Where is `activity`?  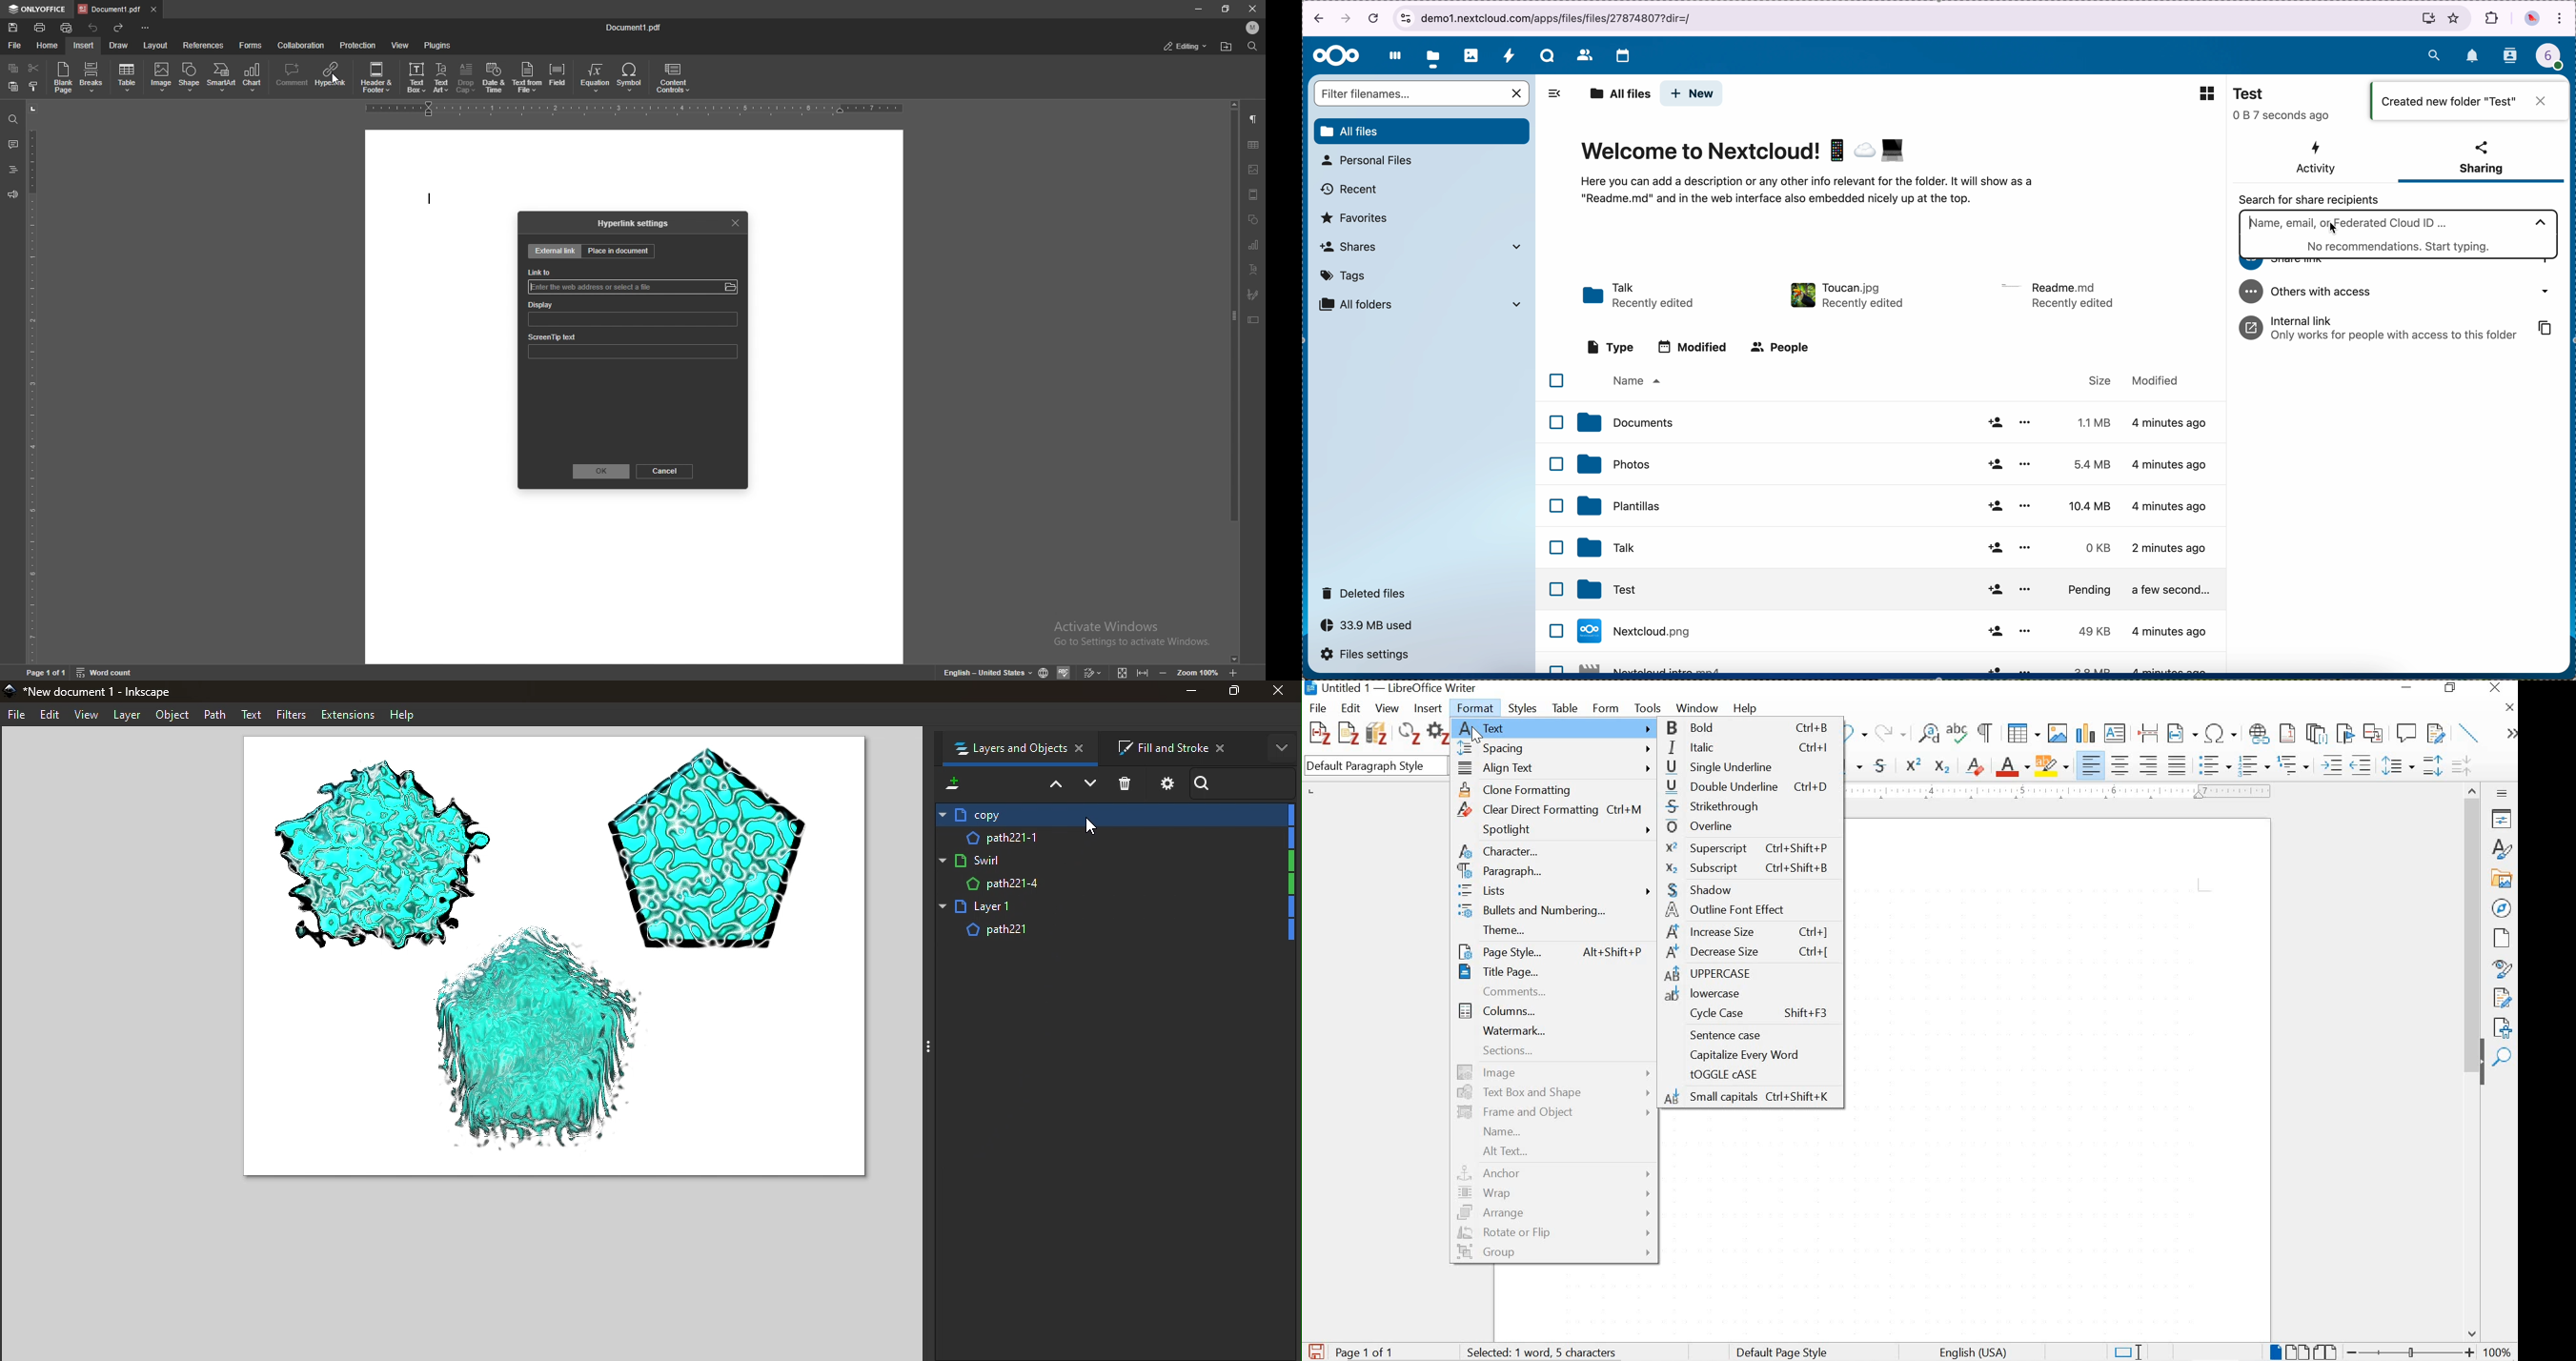 activity is located at coordinates (1509, 55).